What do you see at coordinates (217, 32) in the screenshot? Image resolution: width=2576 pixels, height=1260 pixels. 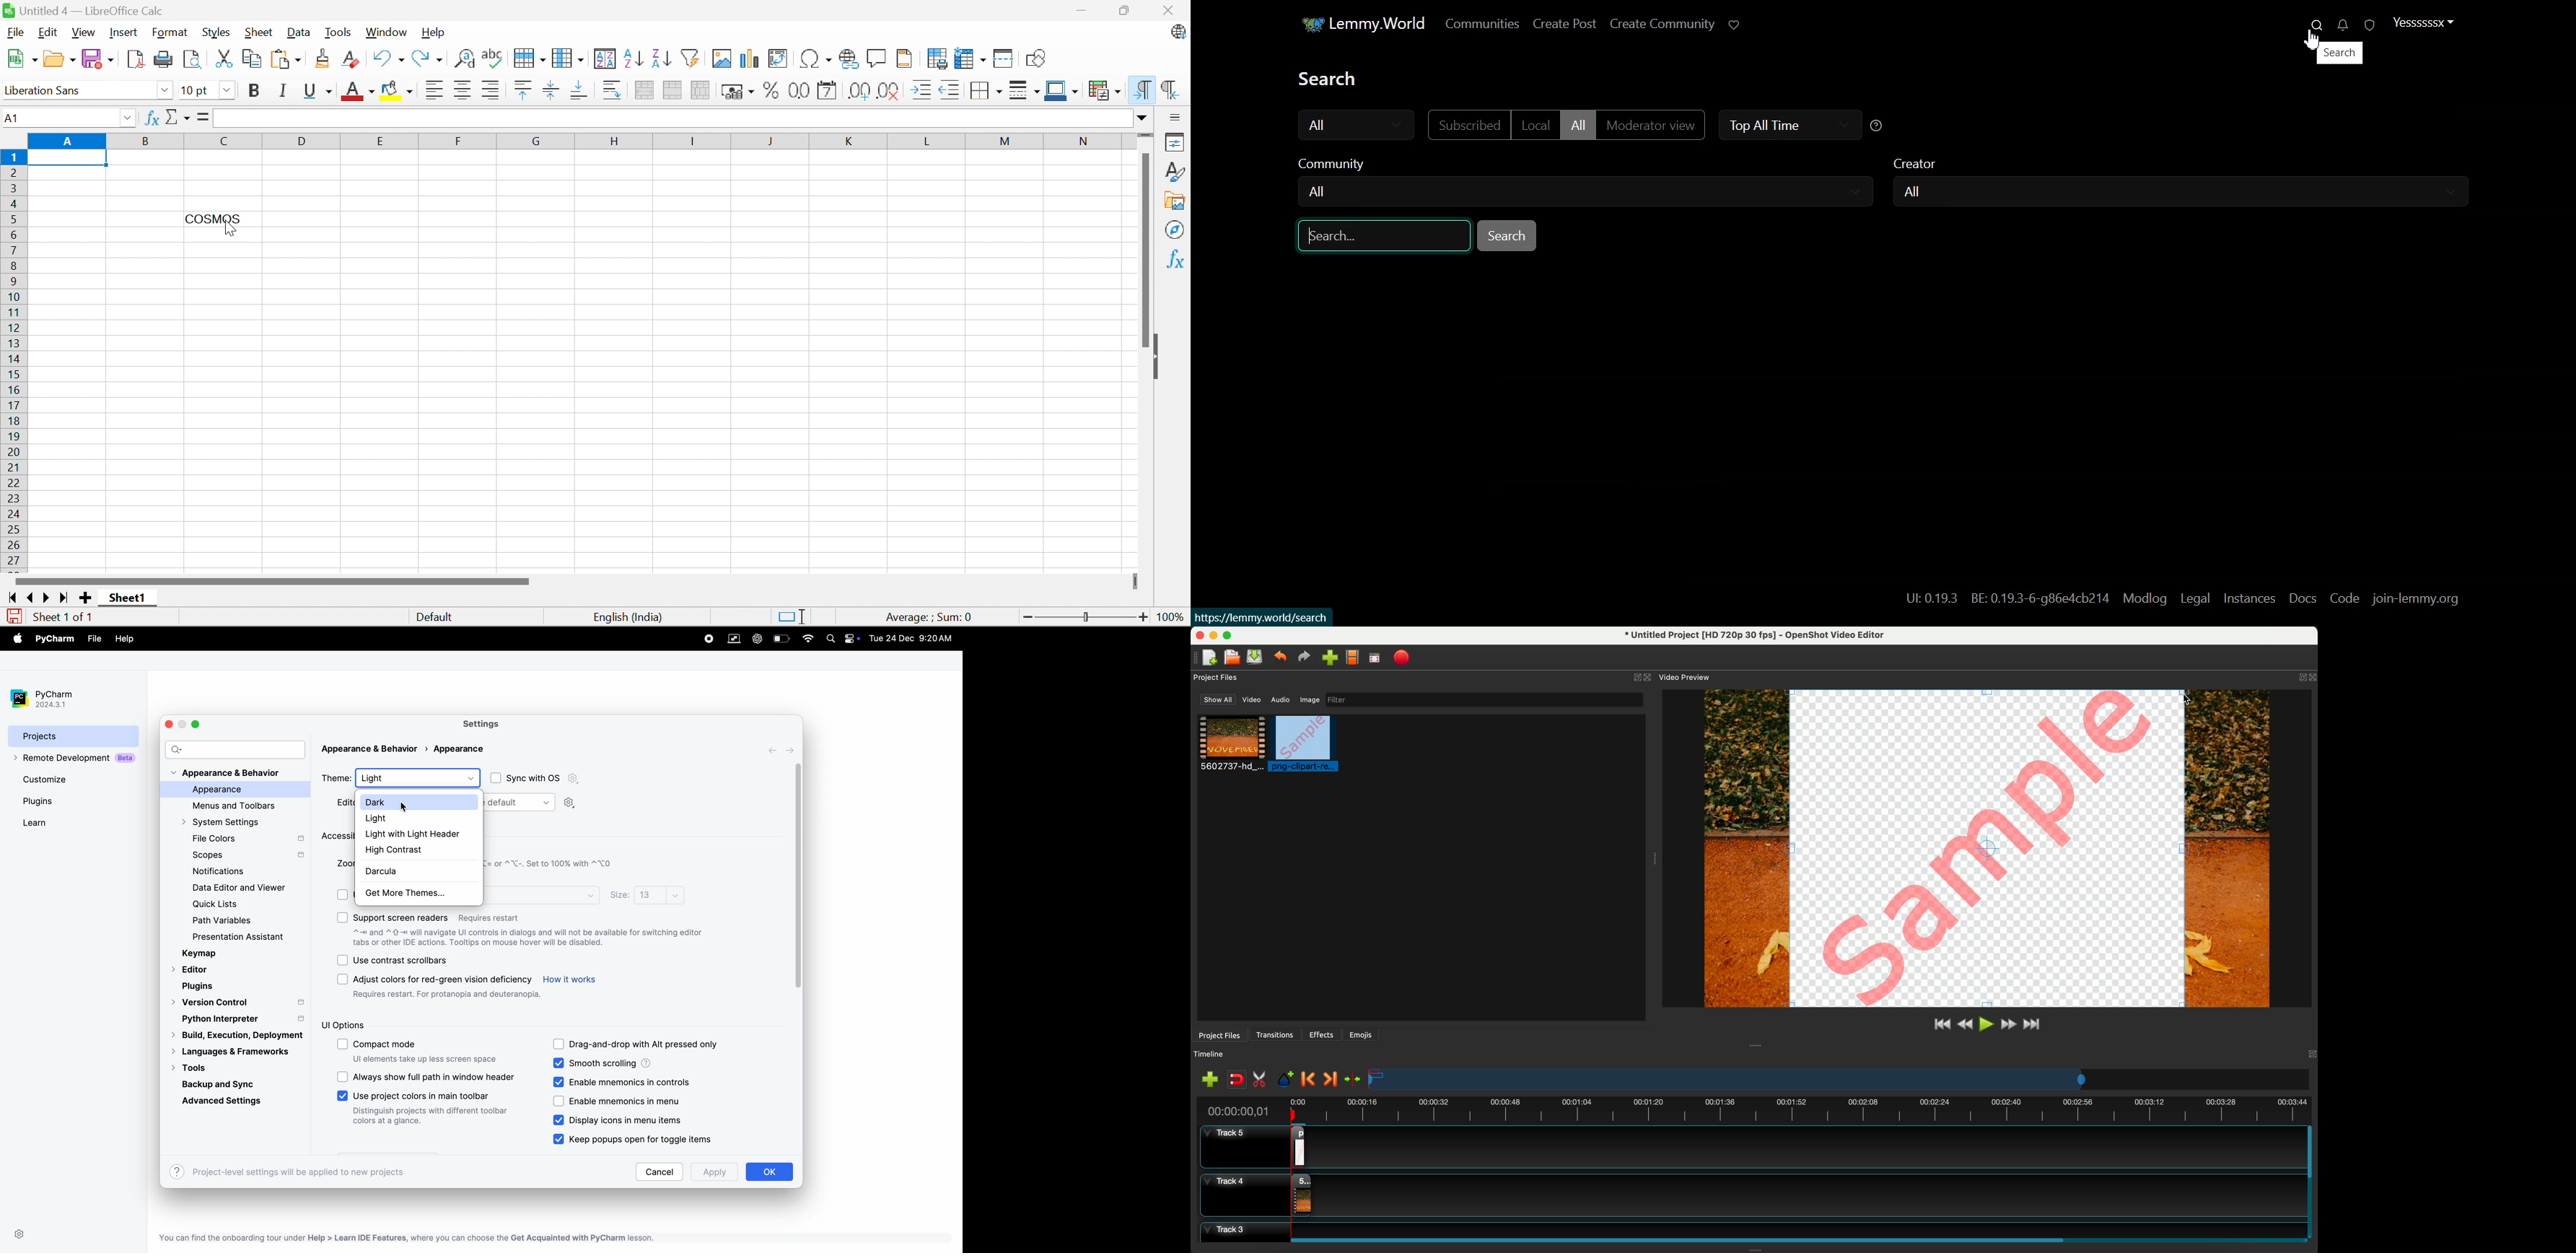 I see `Styles` at bounding box center [217, 32].